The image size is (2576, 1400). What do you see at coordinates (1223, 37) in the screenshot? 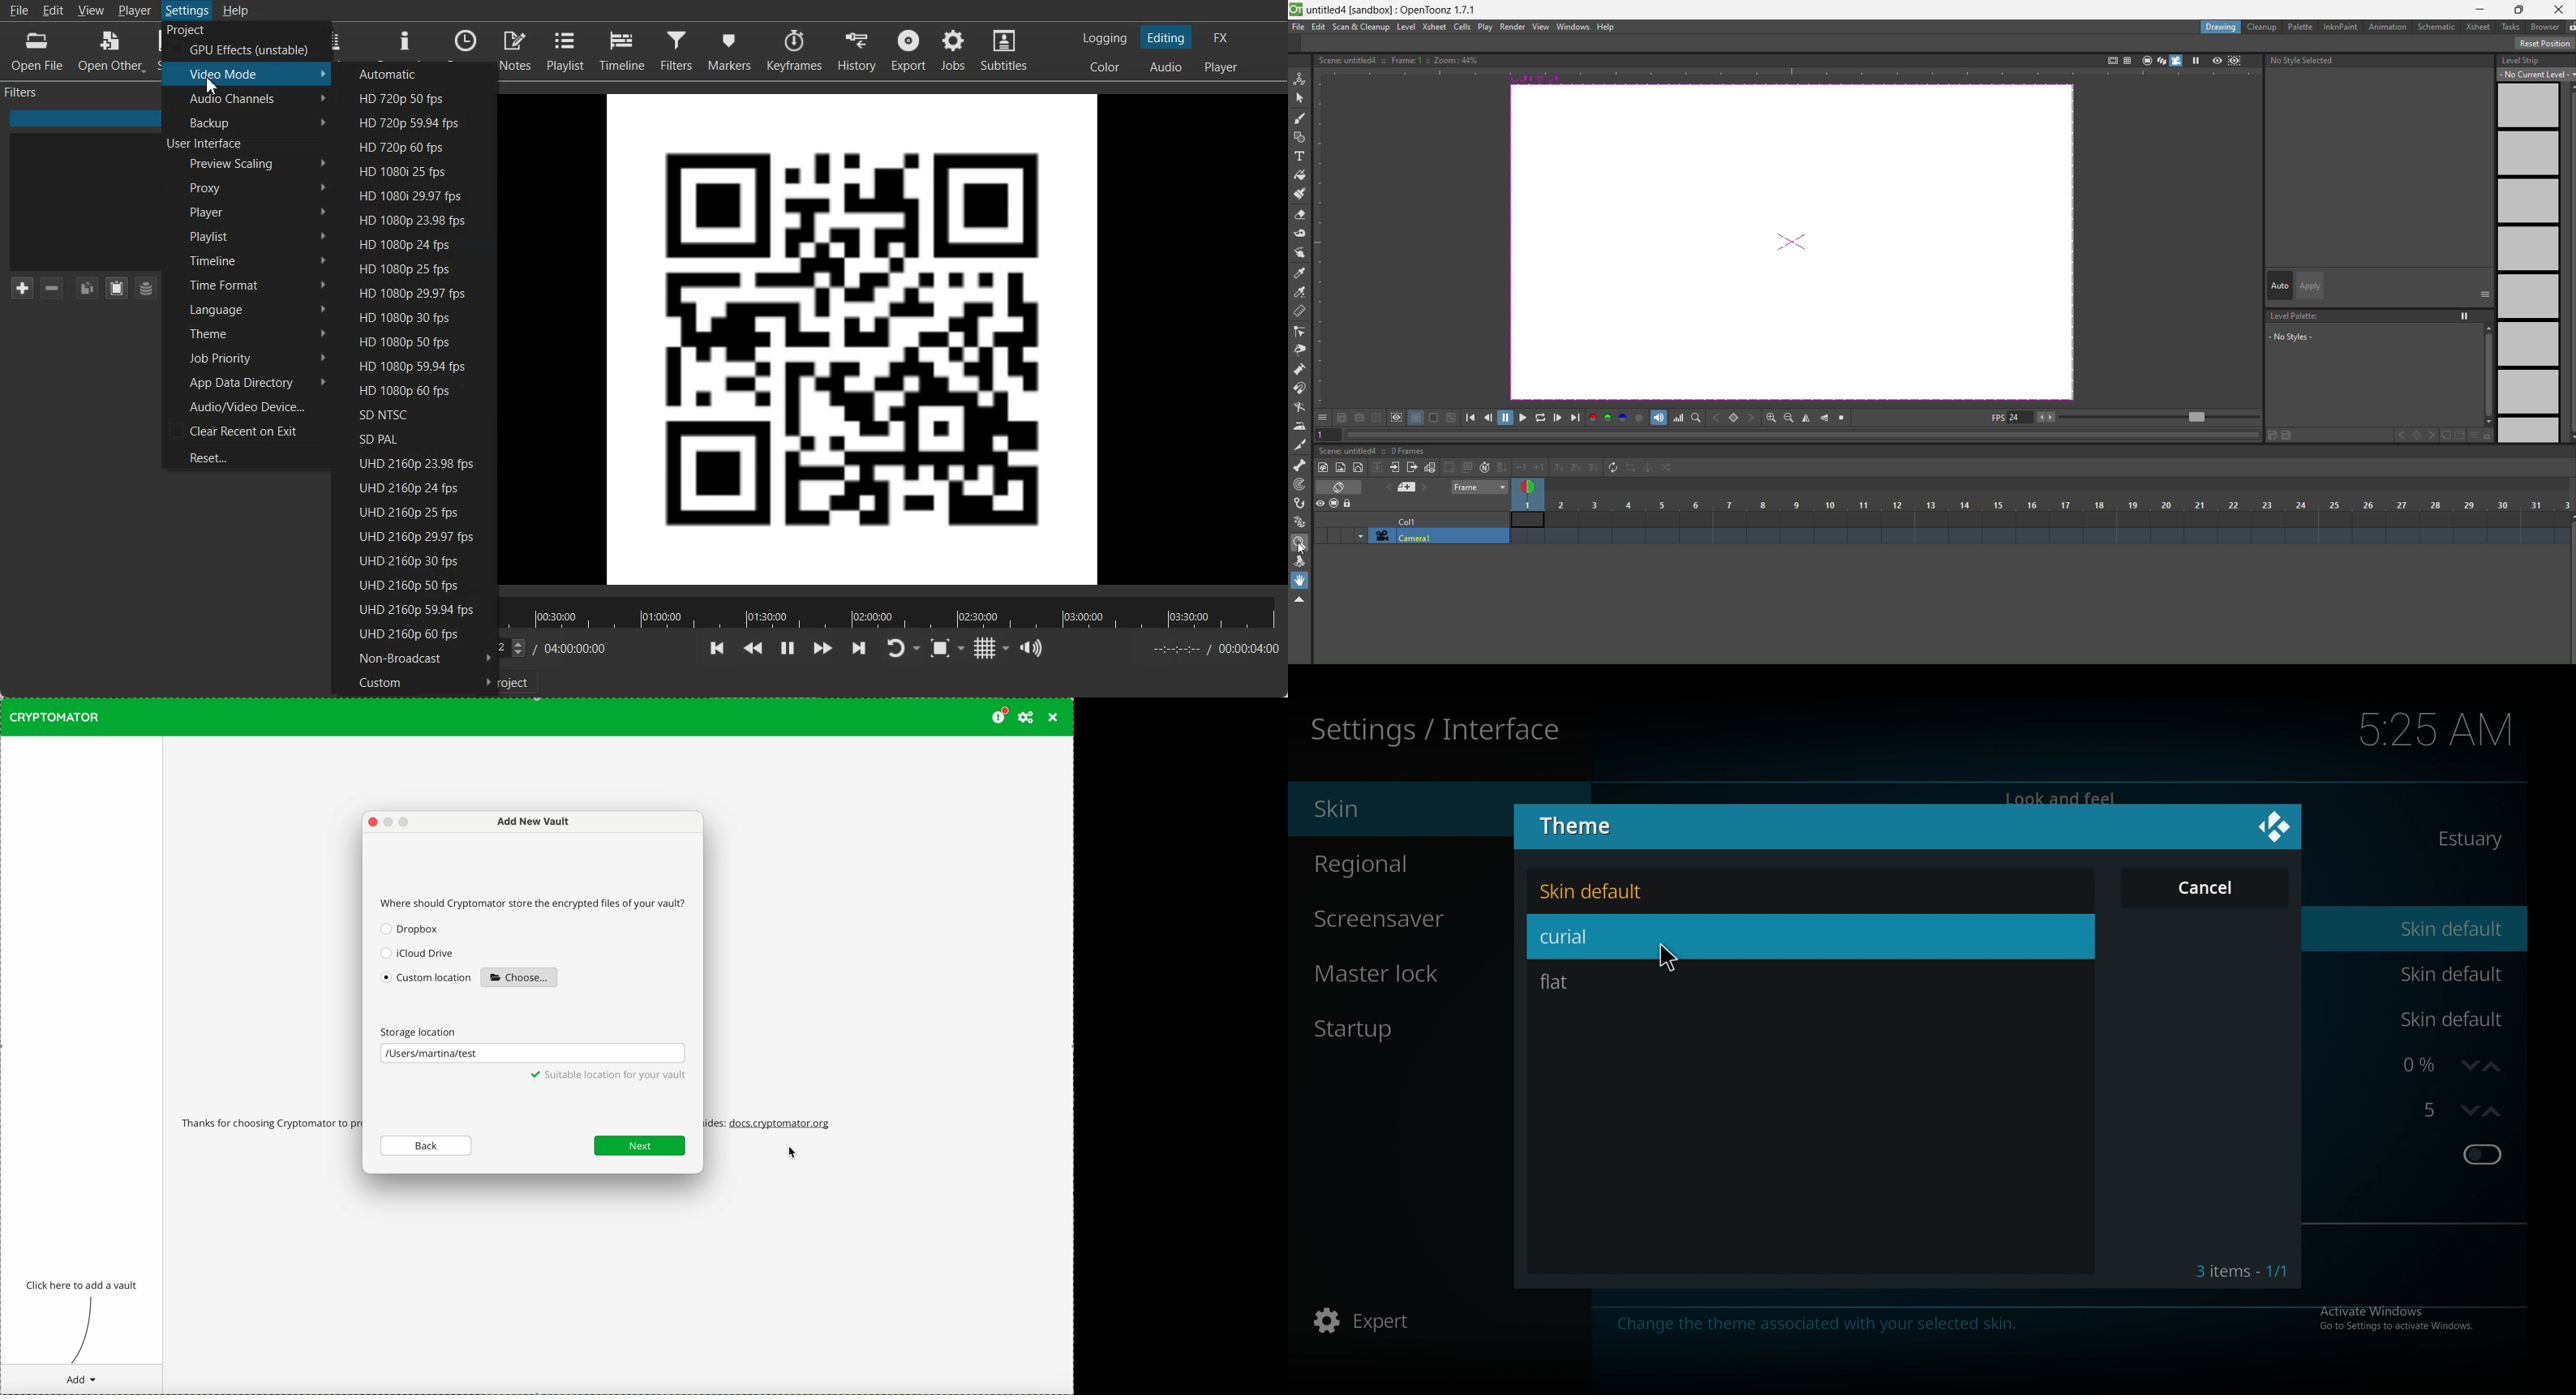
I see `Switch to the effect only layout` at bounding box center [1223, 37].